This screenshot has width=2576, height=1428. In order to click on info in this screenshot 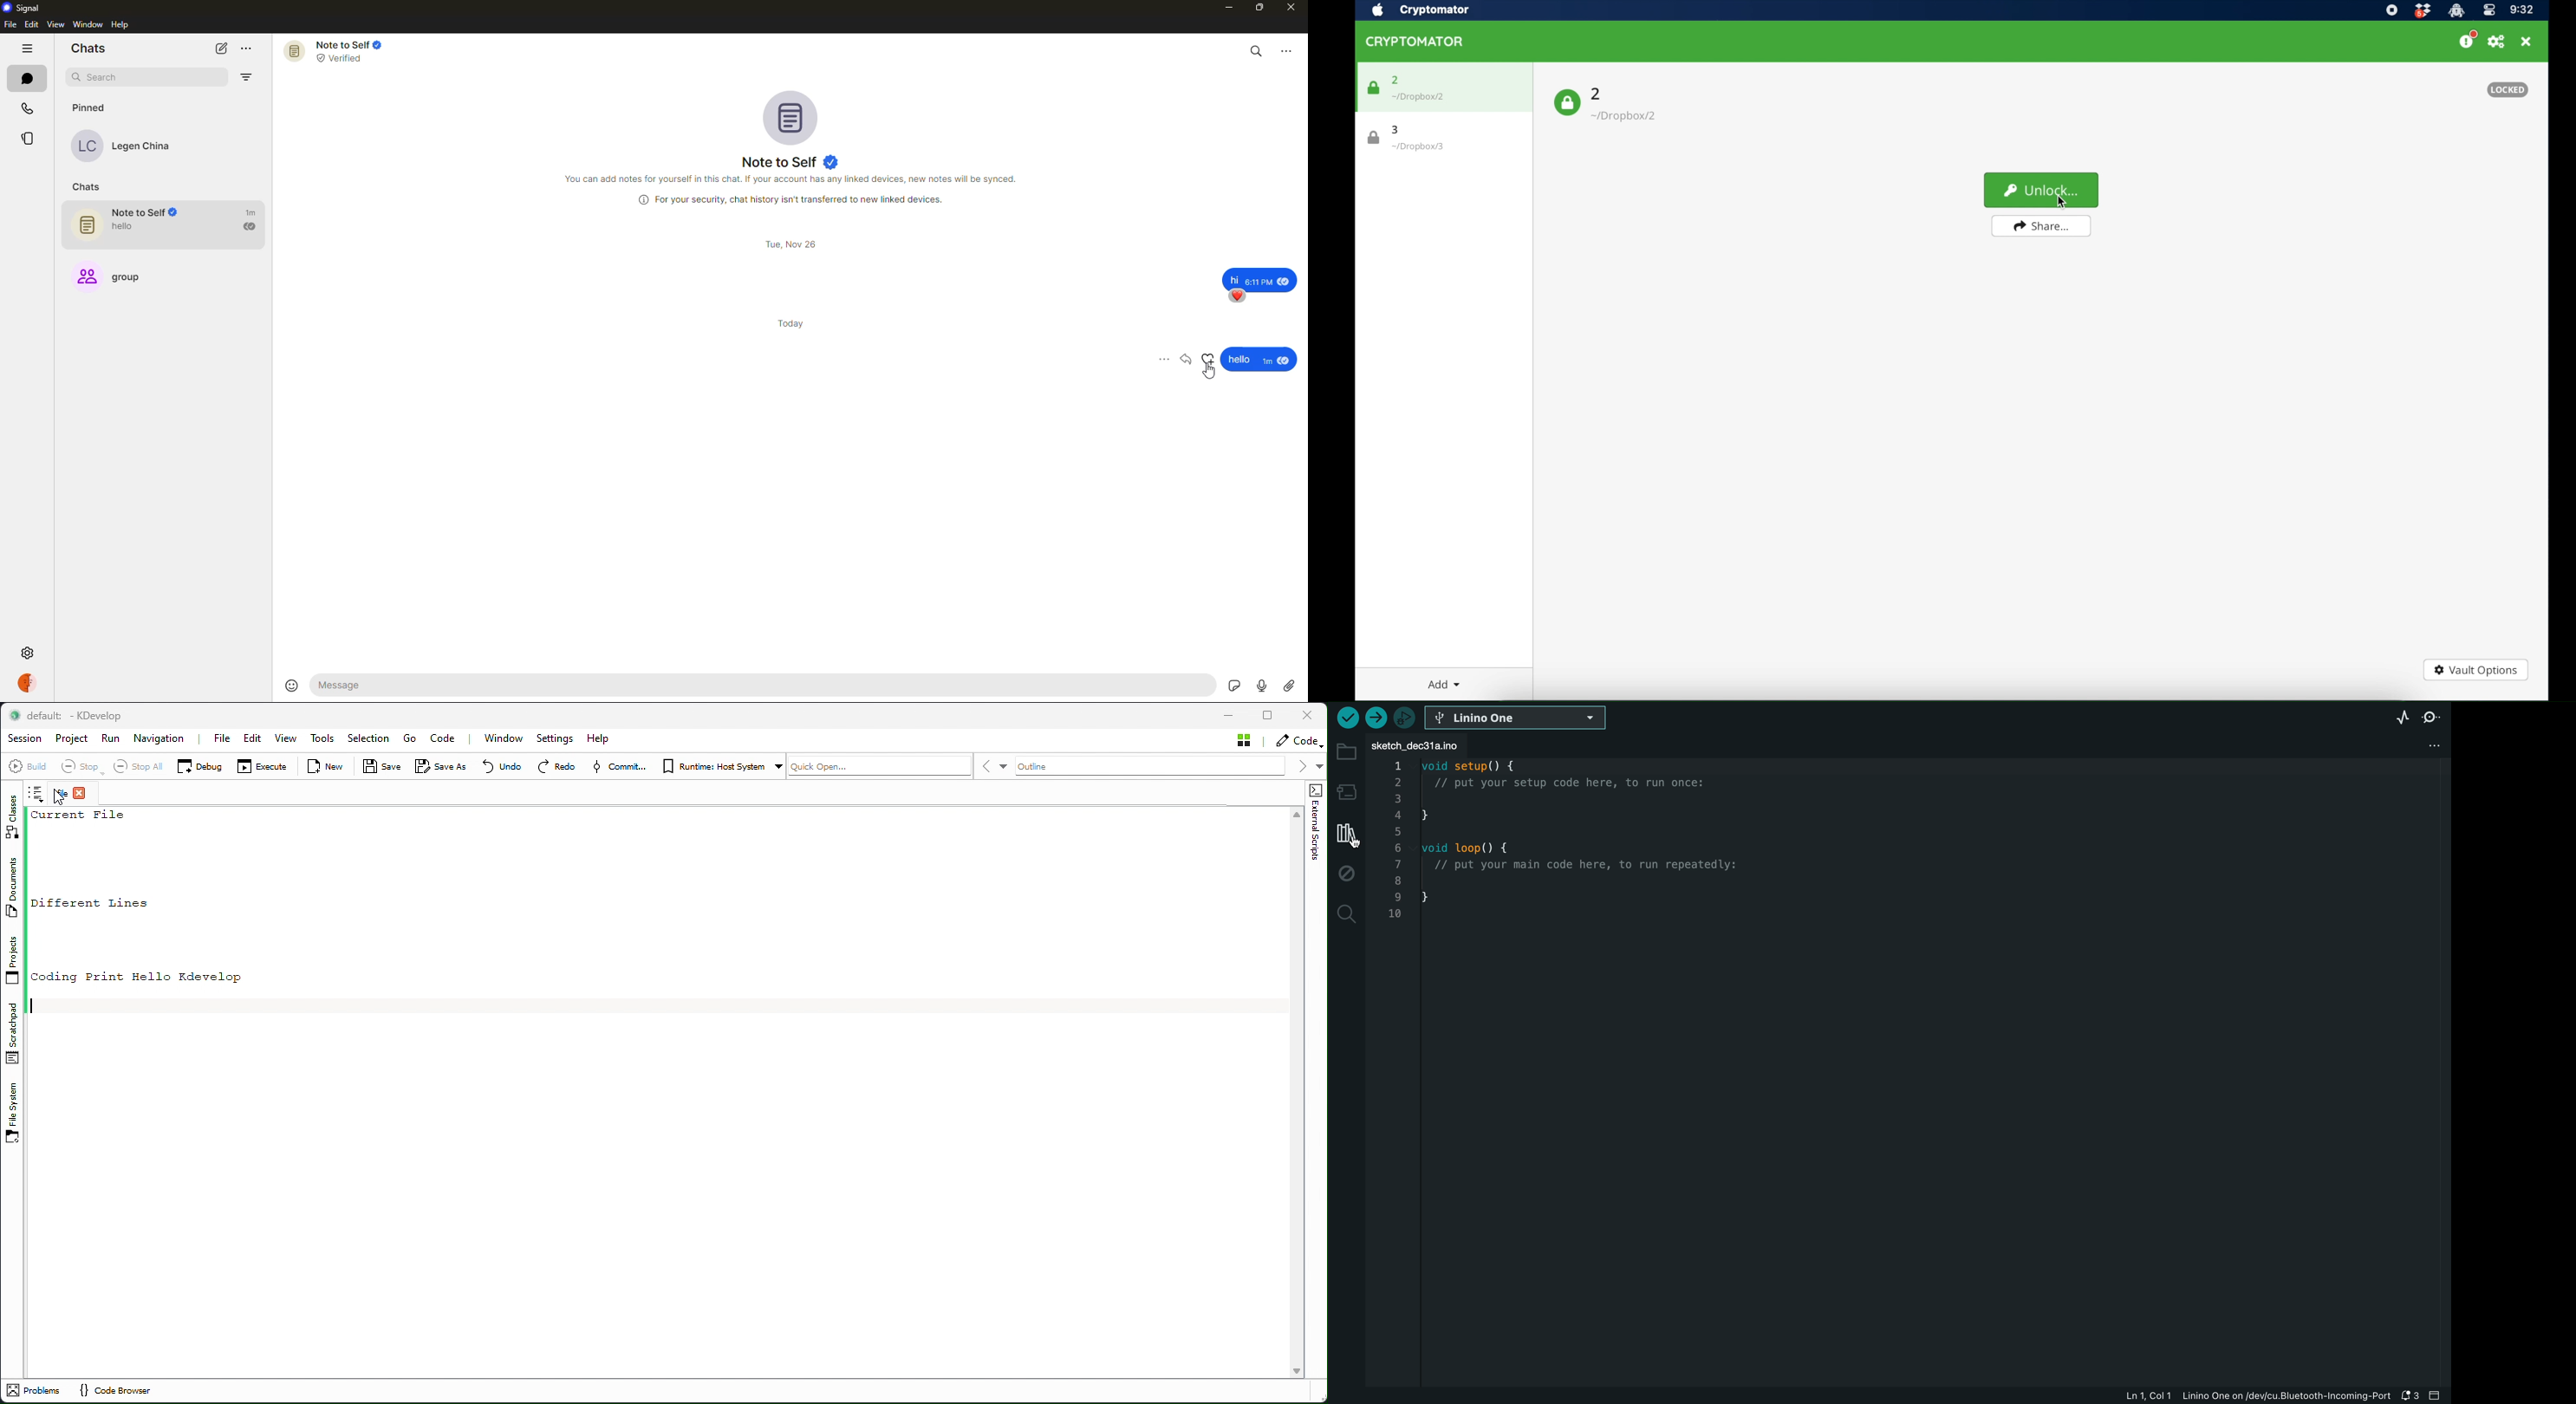, I will do `click(794, 178)`.